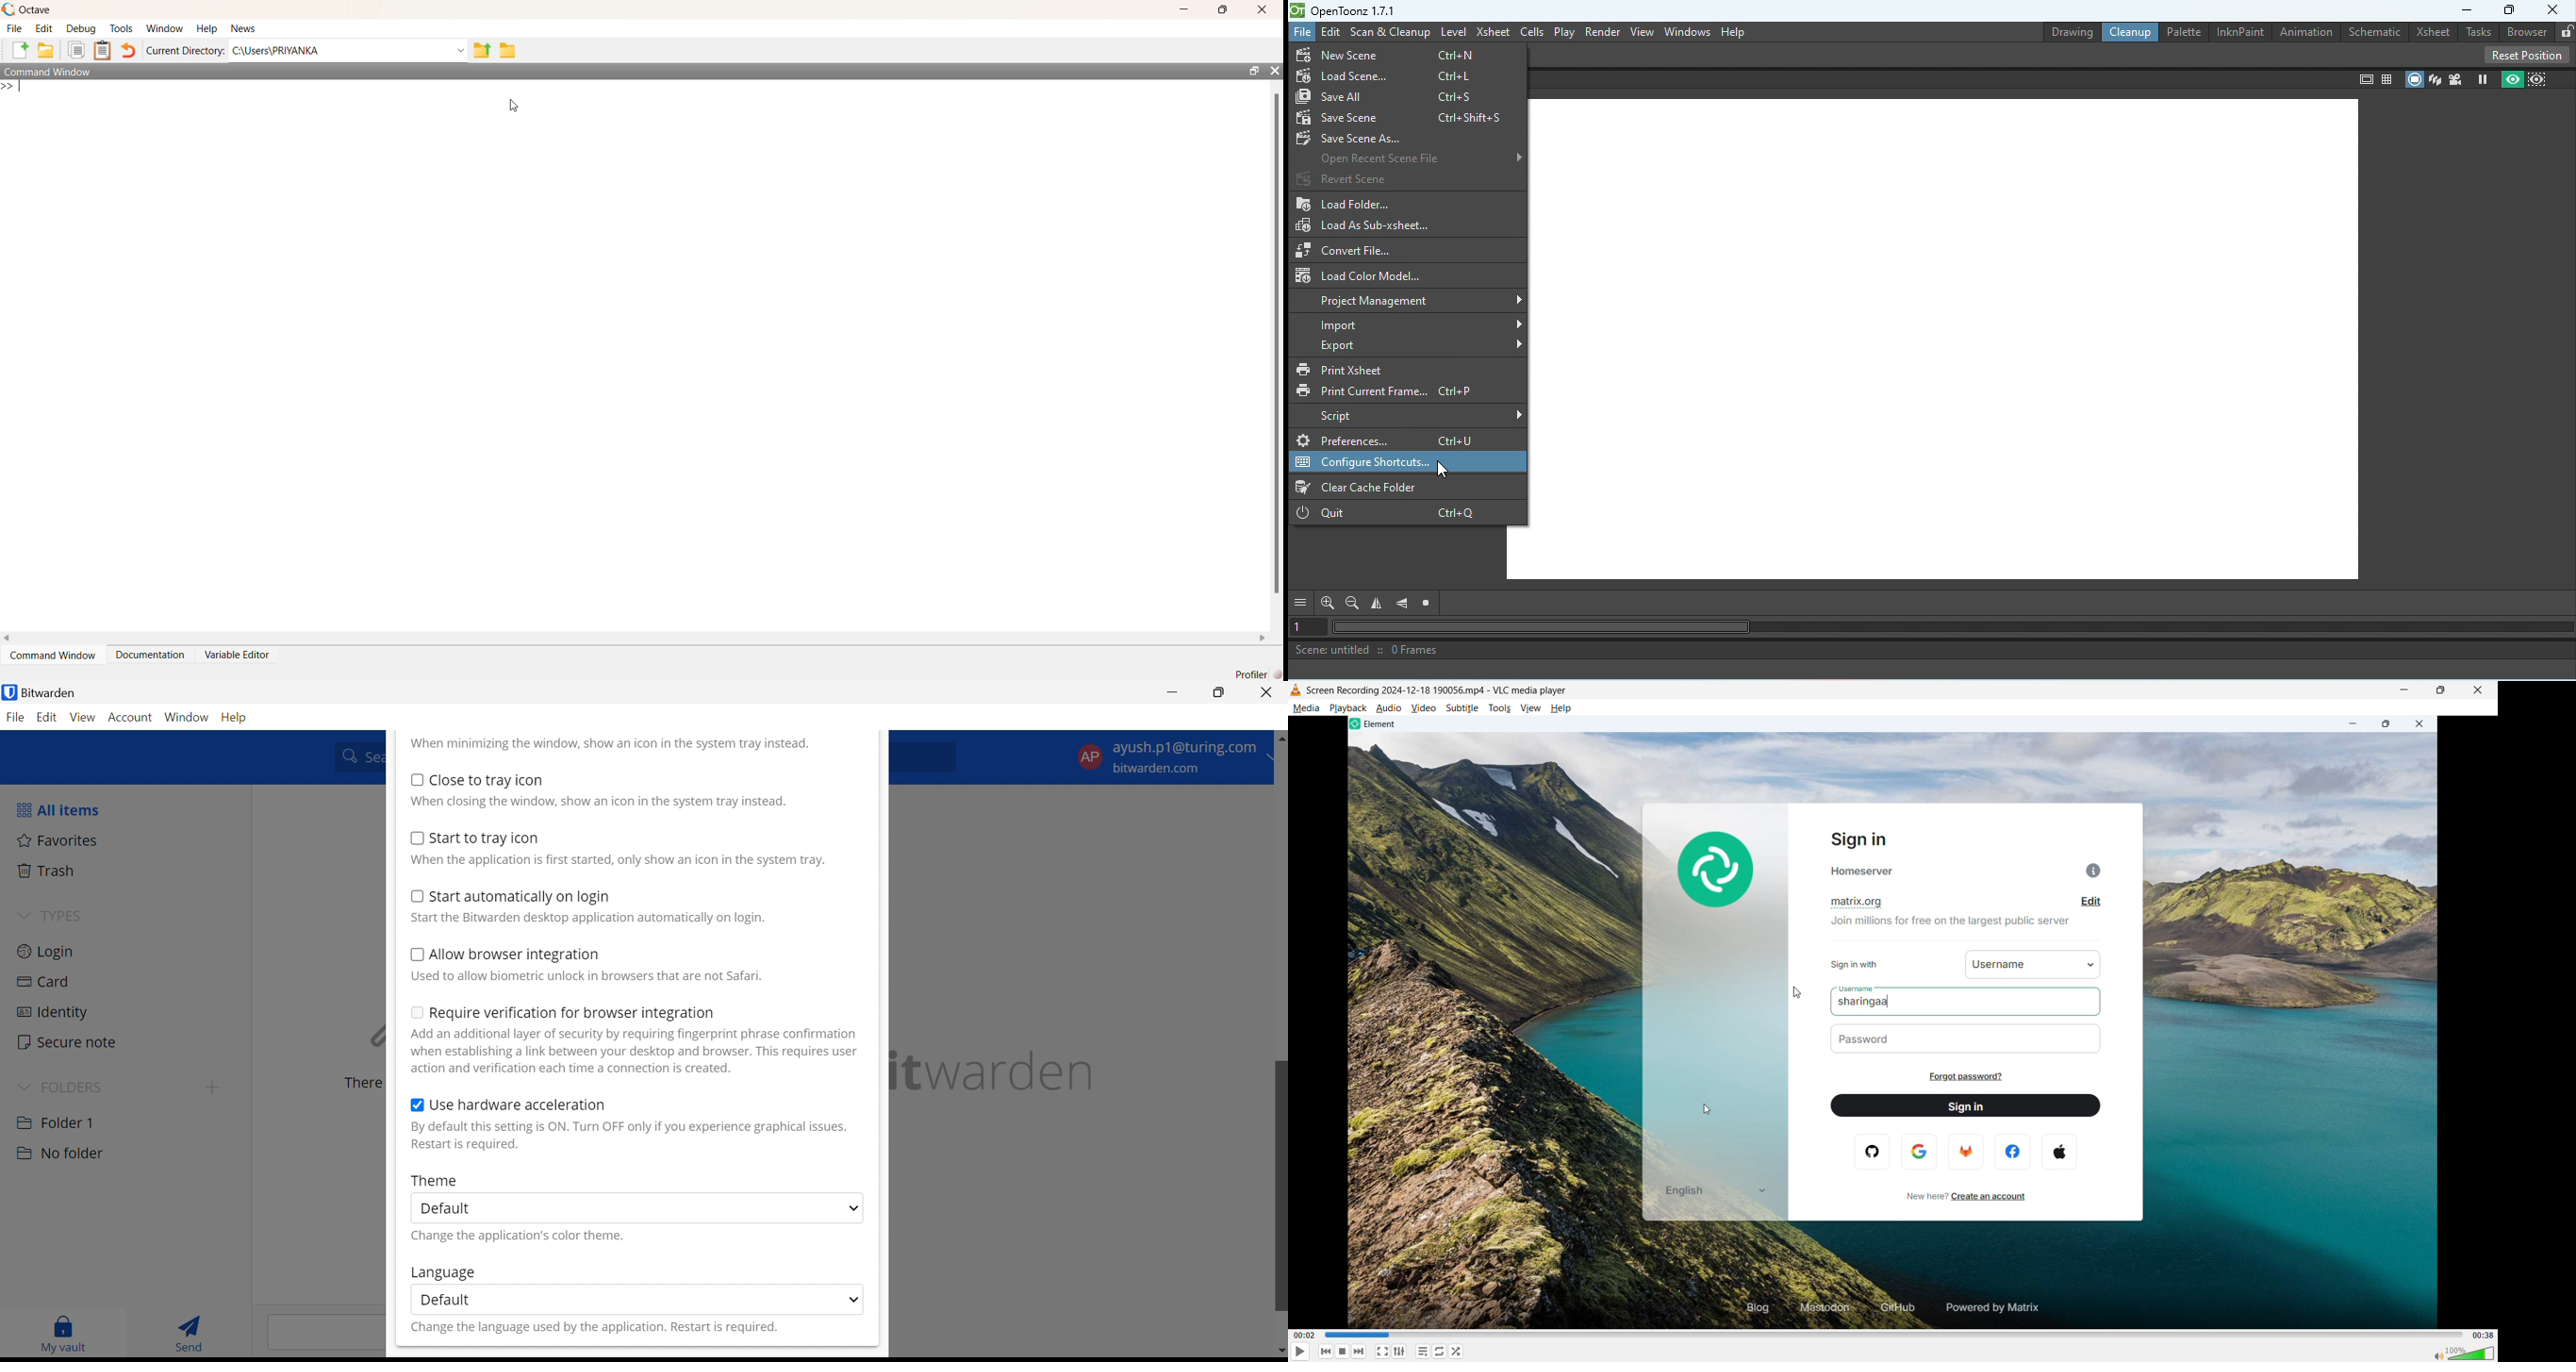 The width and height of the screenshot is (2576, 1372). What do you see at coordinates (416, 955) in the screenshot?
I see `Checkbox` at bounding box center [416, 955].